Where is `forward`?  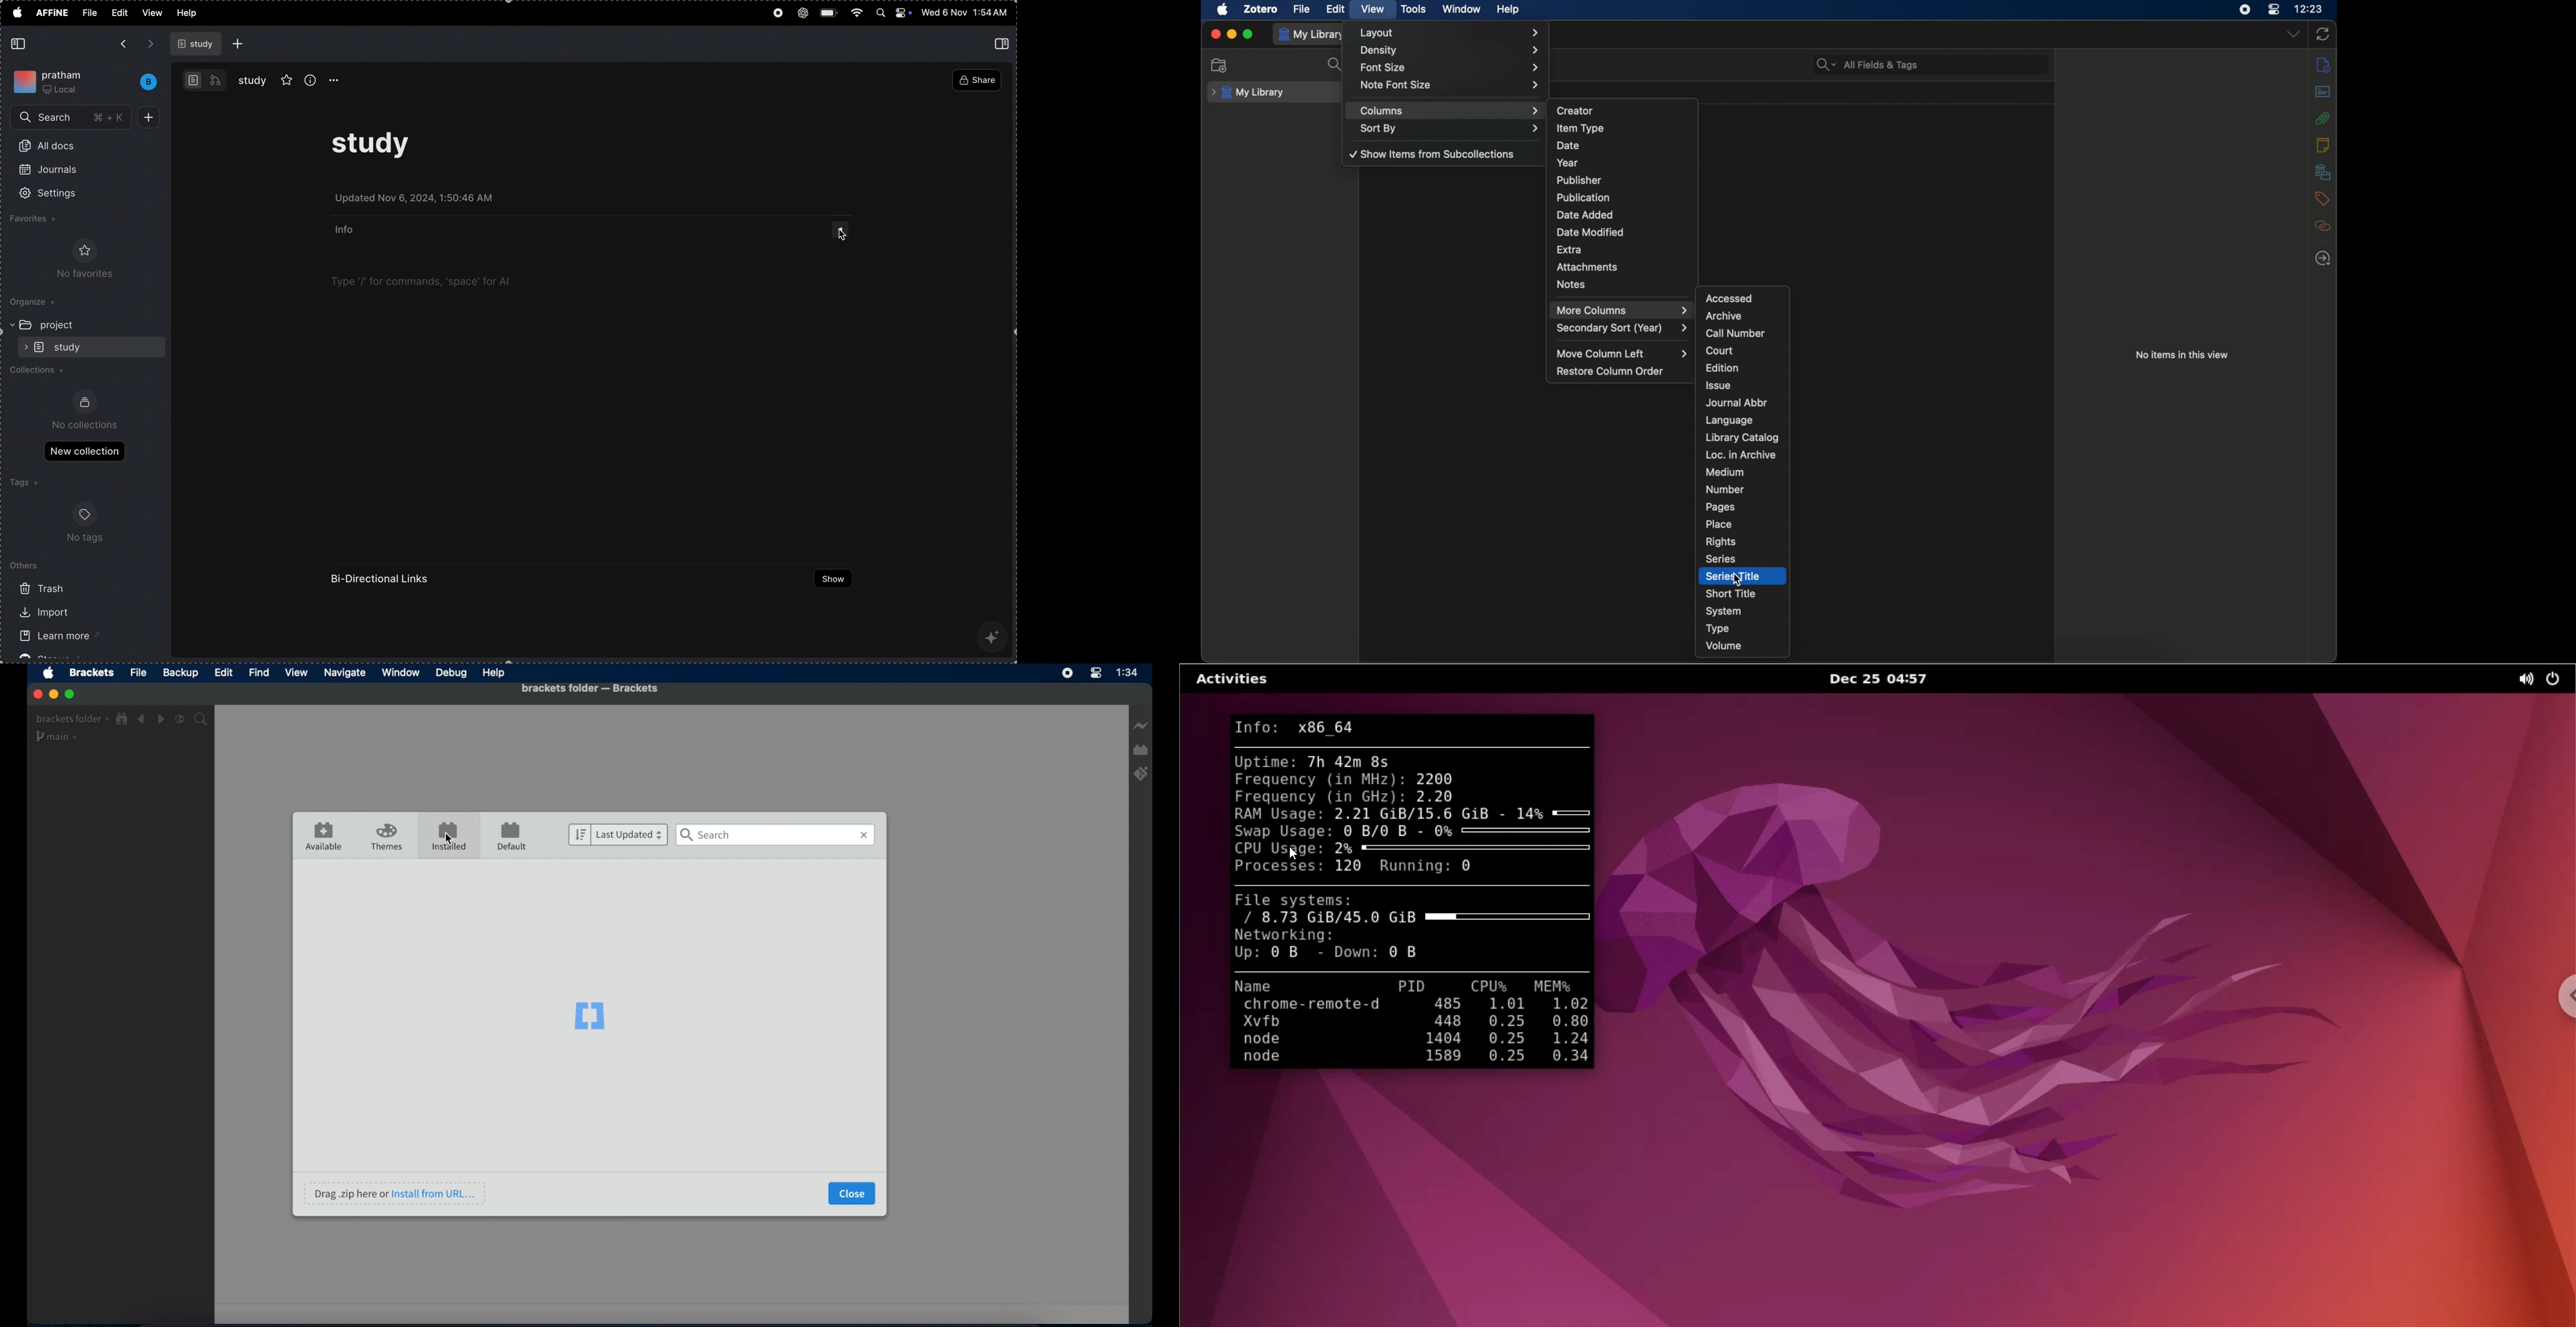
forward is located at coordinates (151, 44).